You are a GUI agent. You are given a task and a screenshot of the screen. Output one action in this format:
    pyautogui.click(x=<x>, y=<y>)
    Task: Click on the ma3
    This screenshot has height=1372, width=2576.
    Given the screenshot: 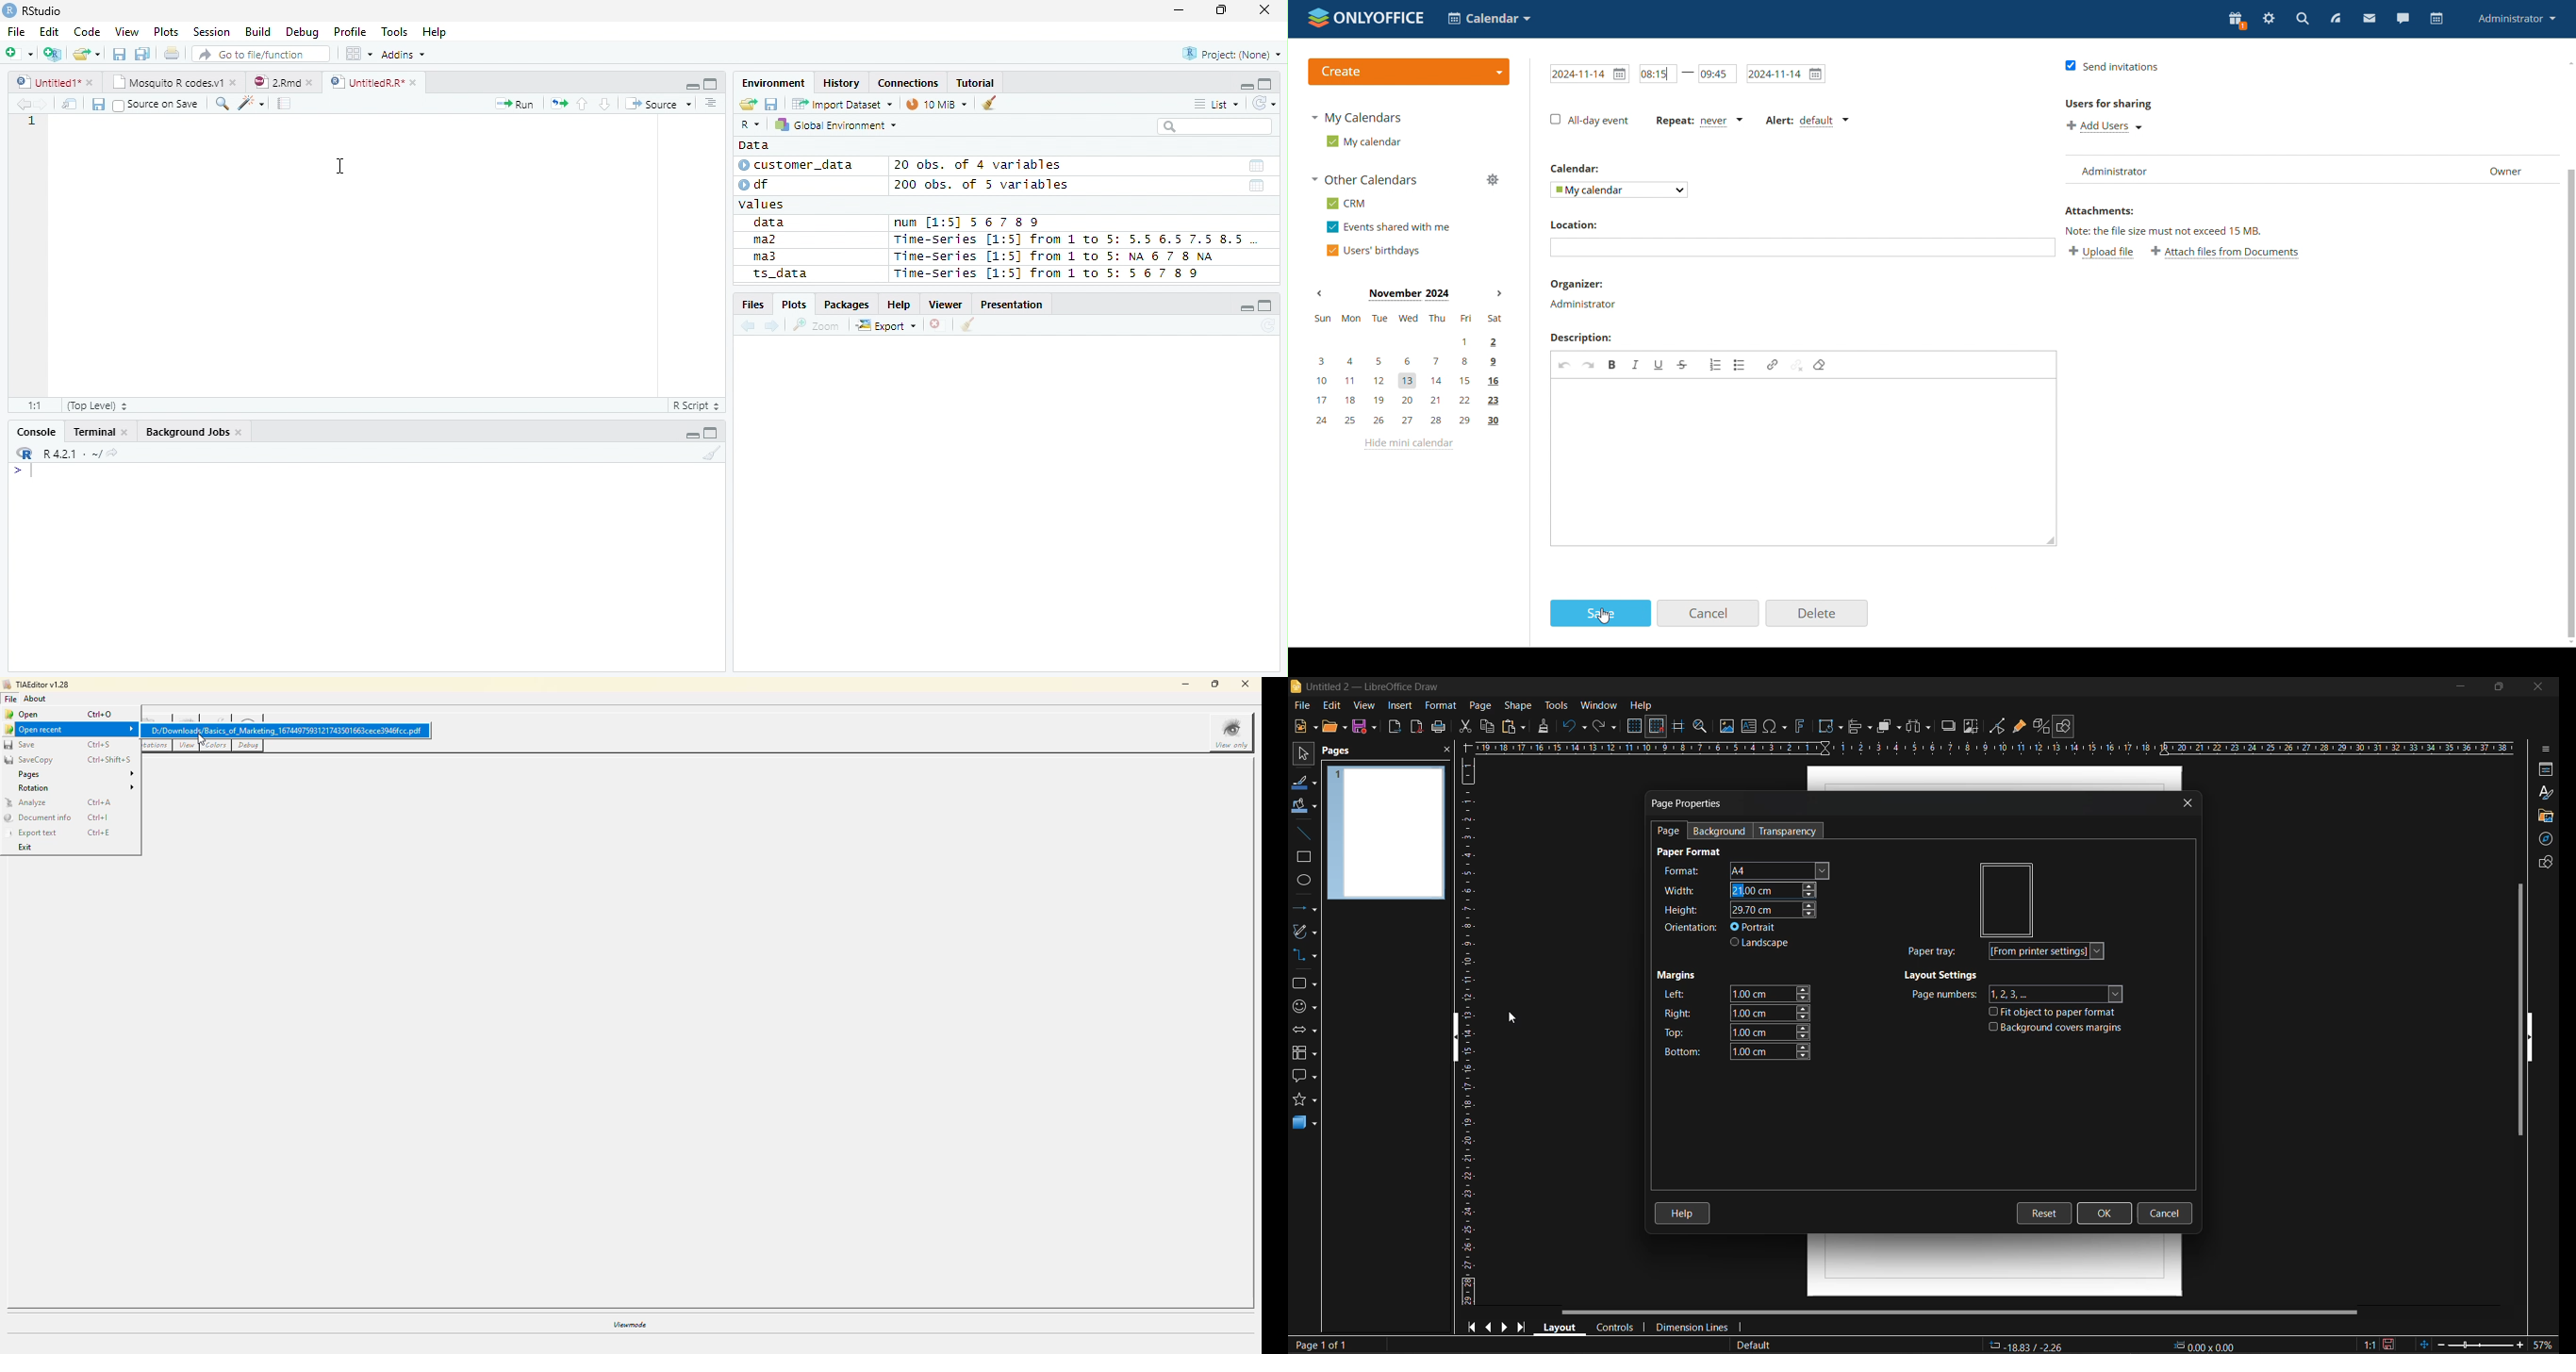 What is the action you would take?
    pyautogui.click(x=769, y=256)
    